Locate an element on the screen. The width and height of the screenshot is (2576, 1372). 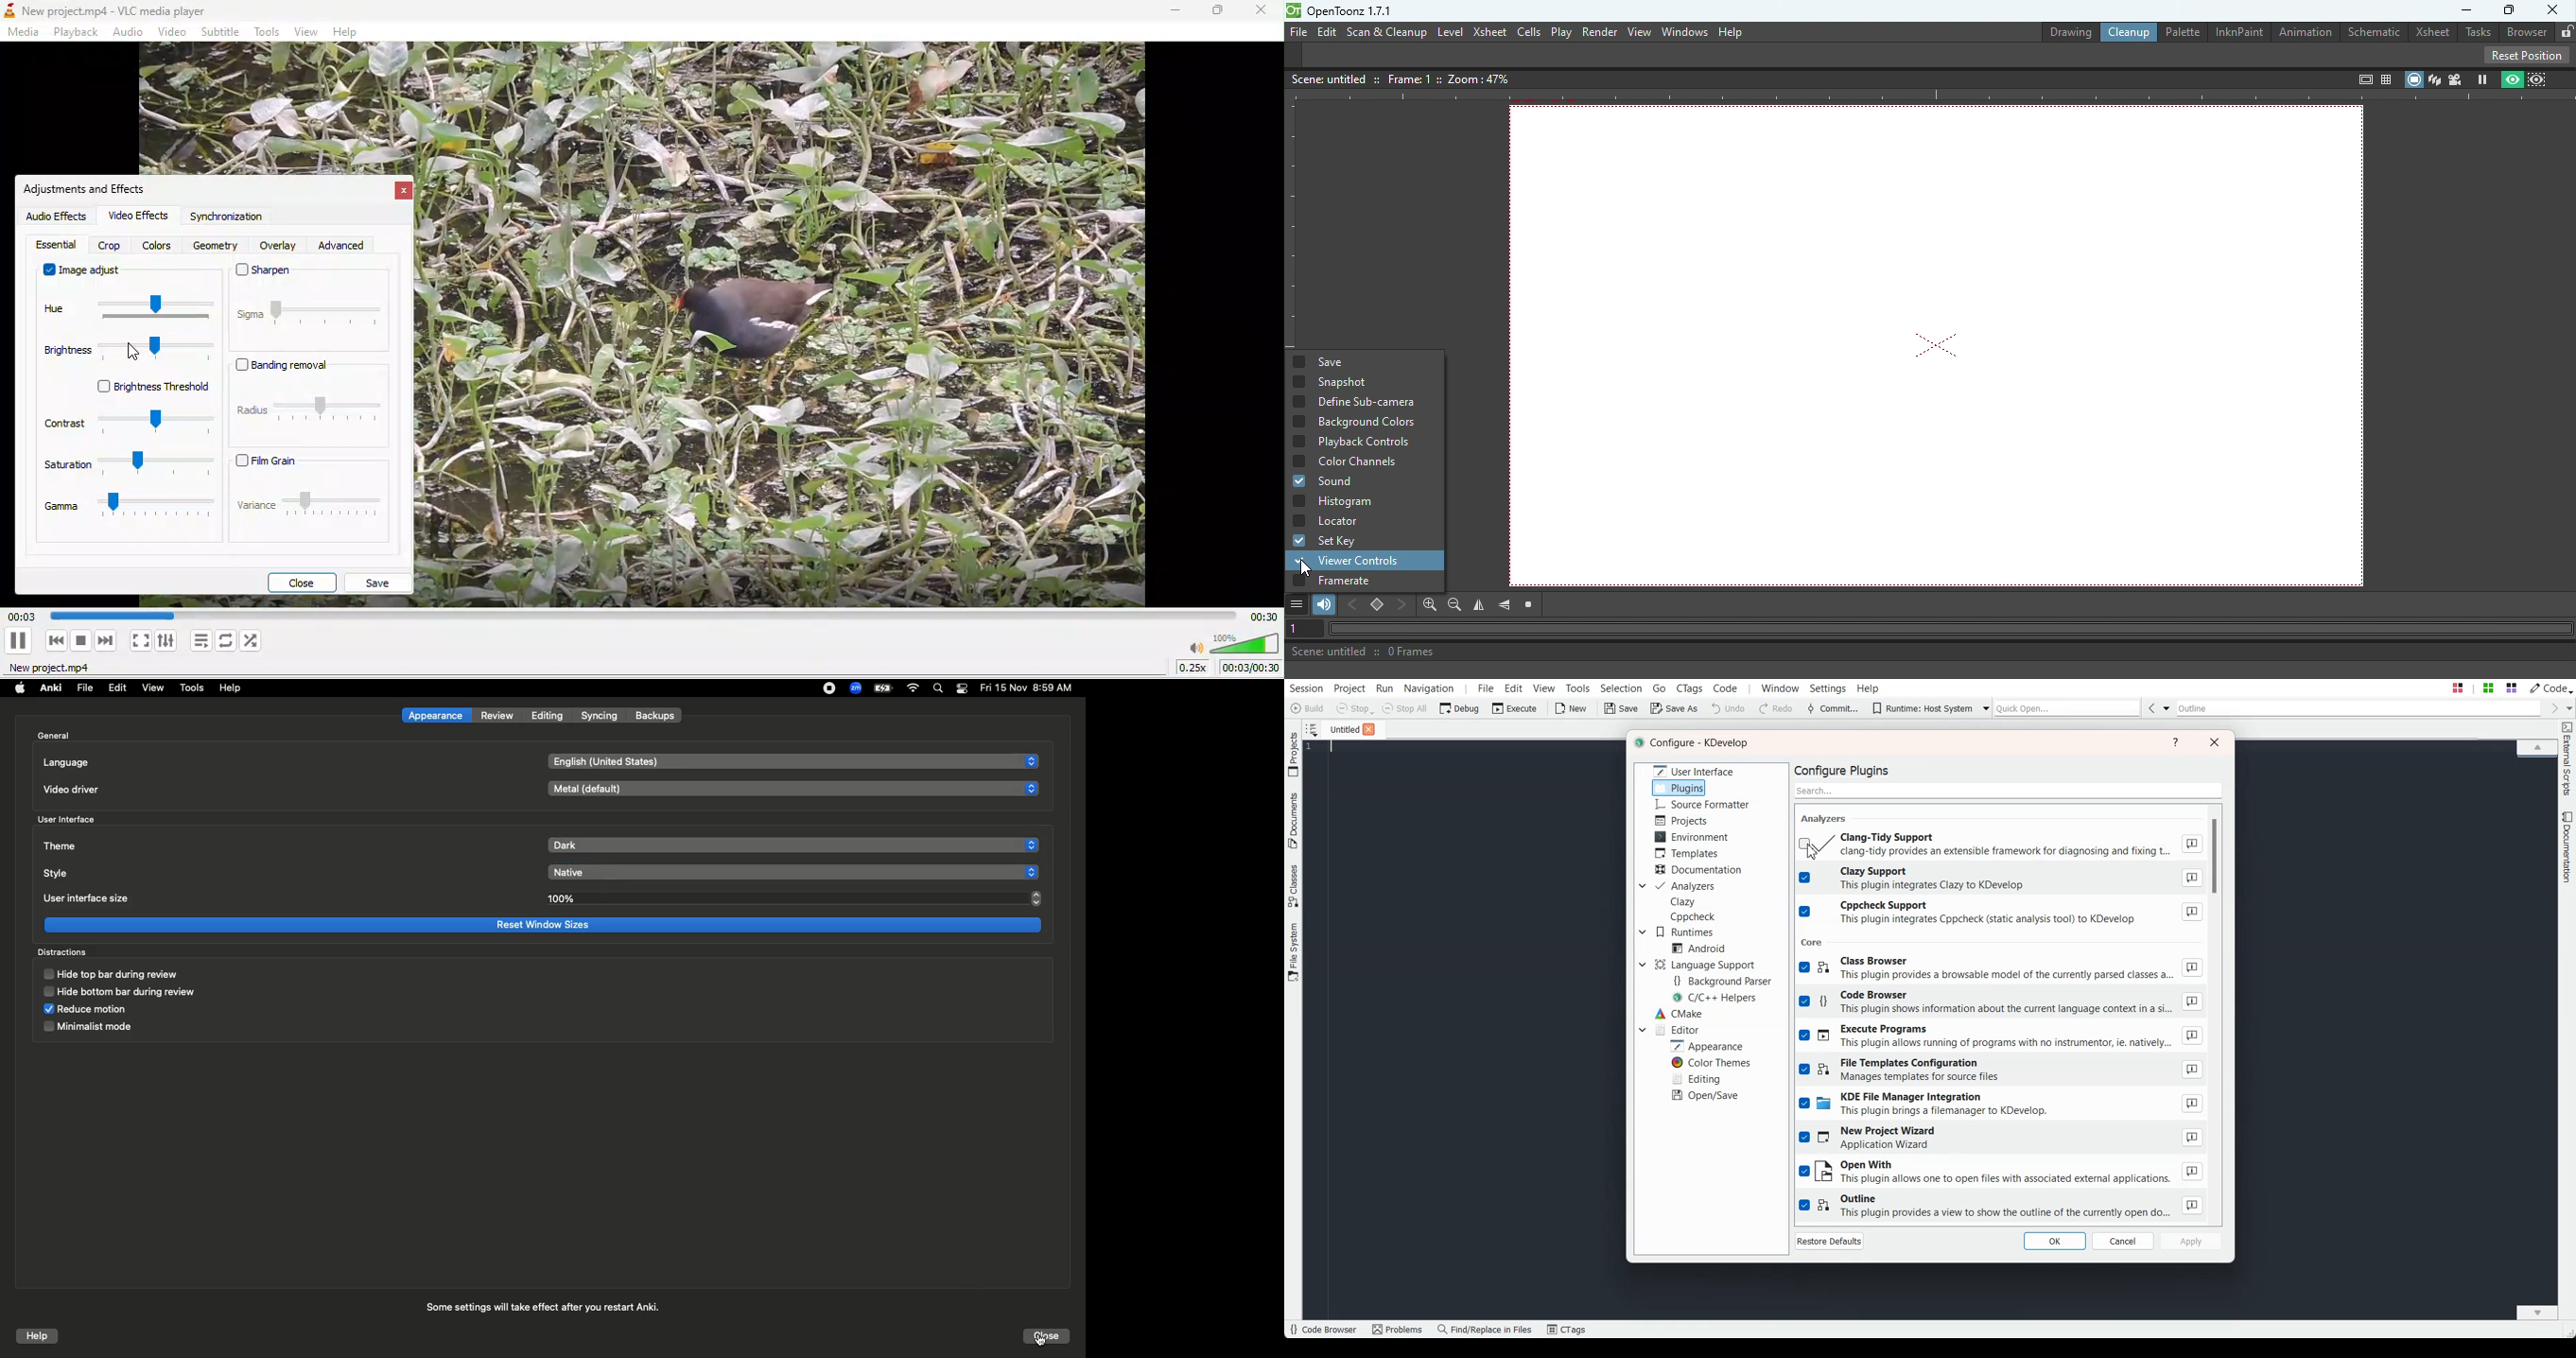
Reduce motion is located at coordinates (85, 1008).